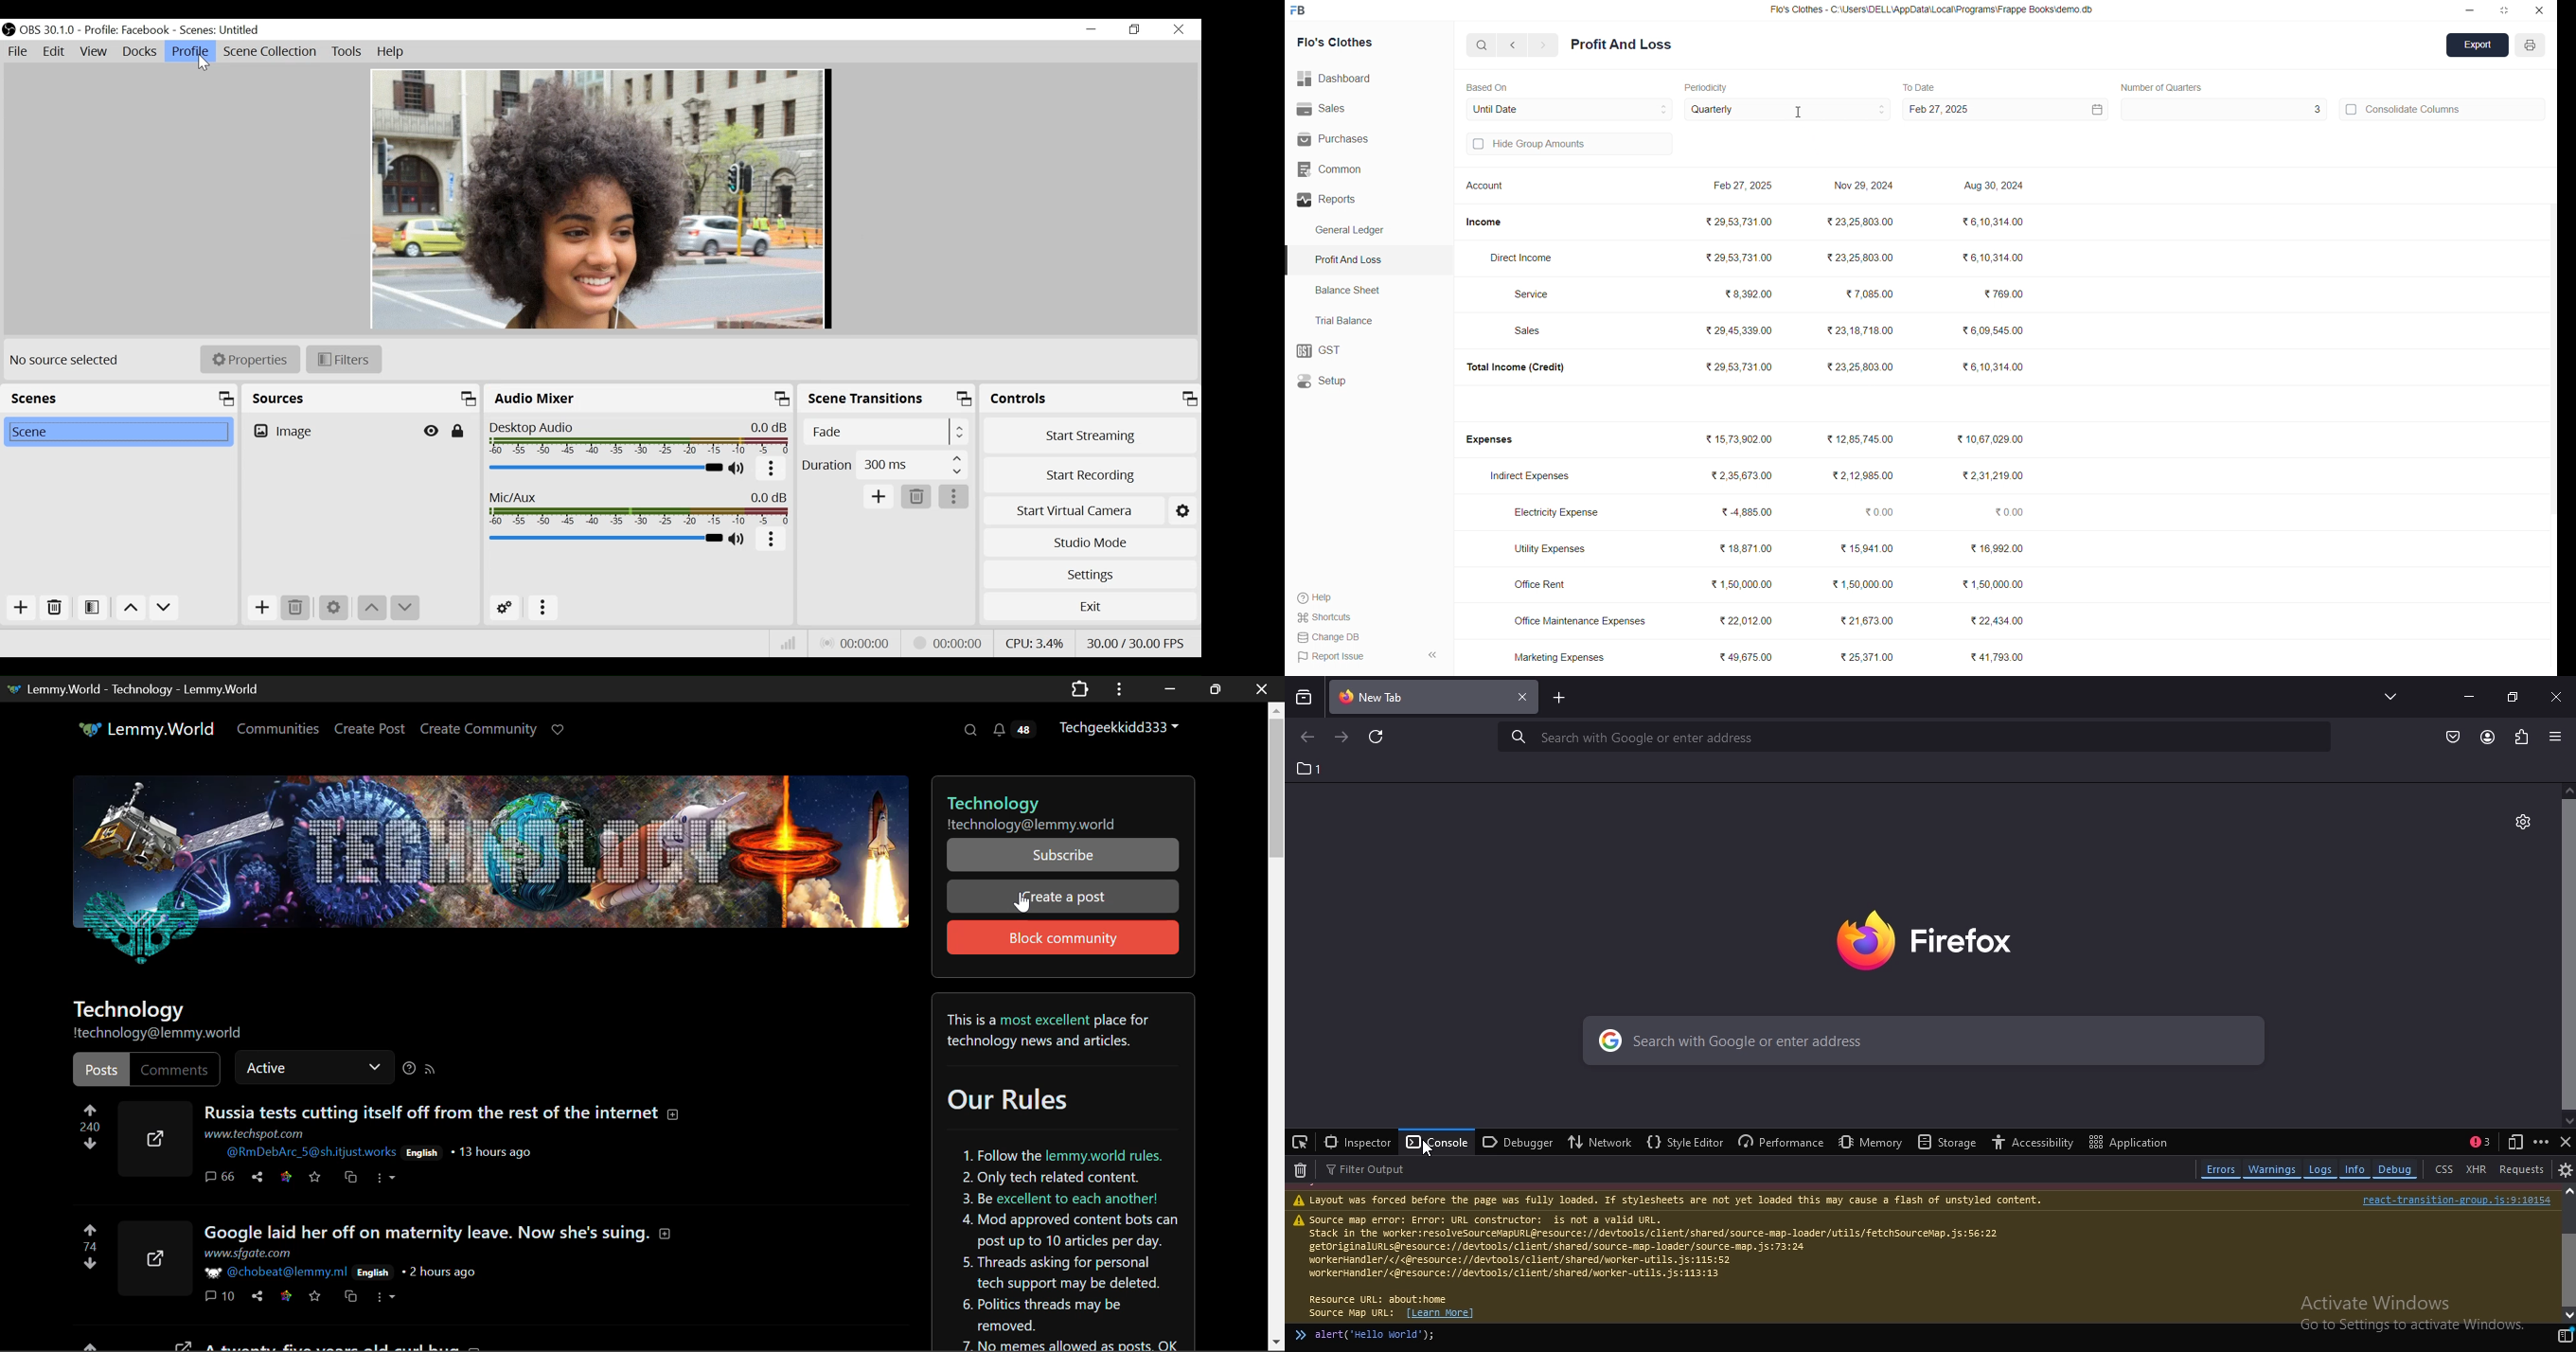 The image size is (2576, 1372). What do you see at coordinates (2478, 46) in the screenshot?
I see `Export` at bounding box center [2478, 46].